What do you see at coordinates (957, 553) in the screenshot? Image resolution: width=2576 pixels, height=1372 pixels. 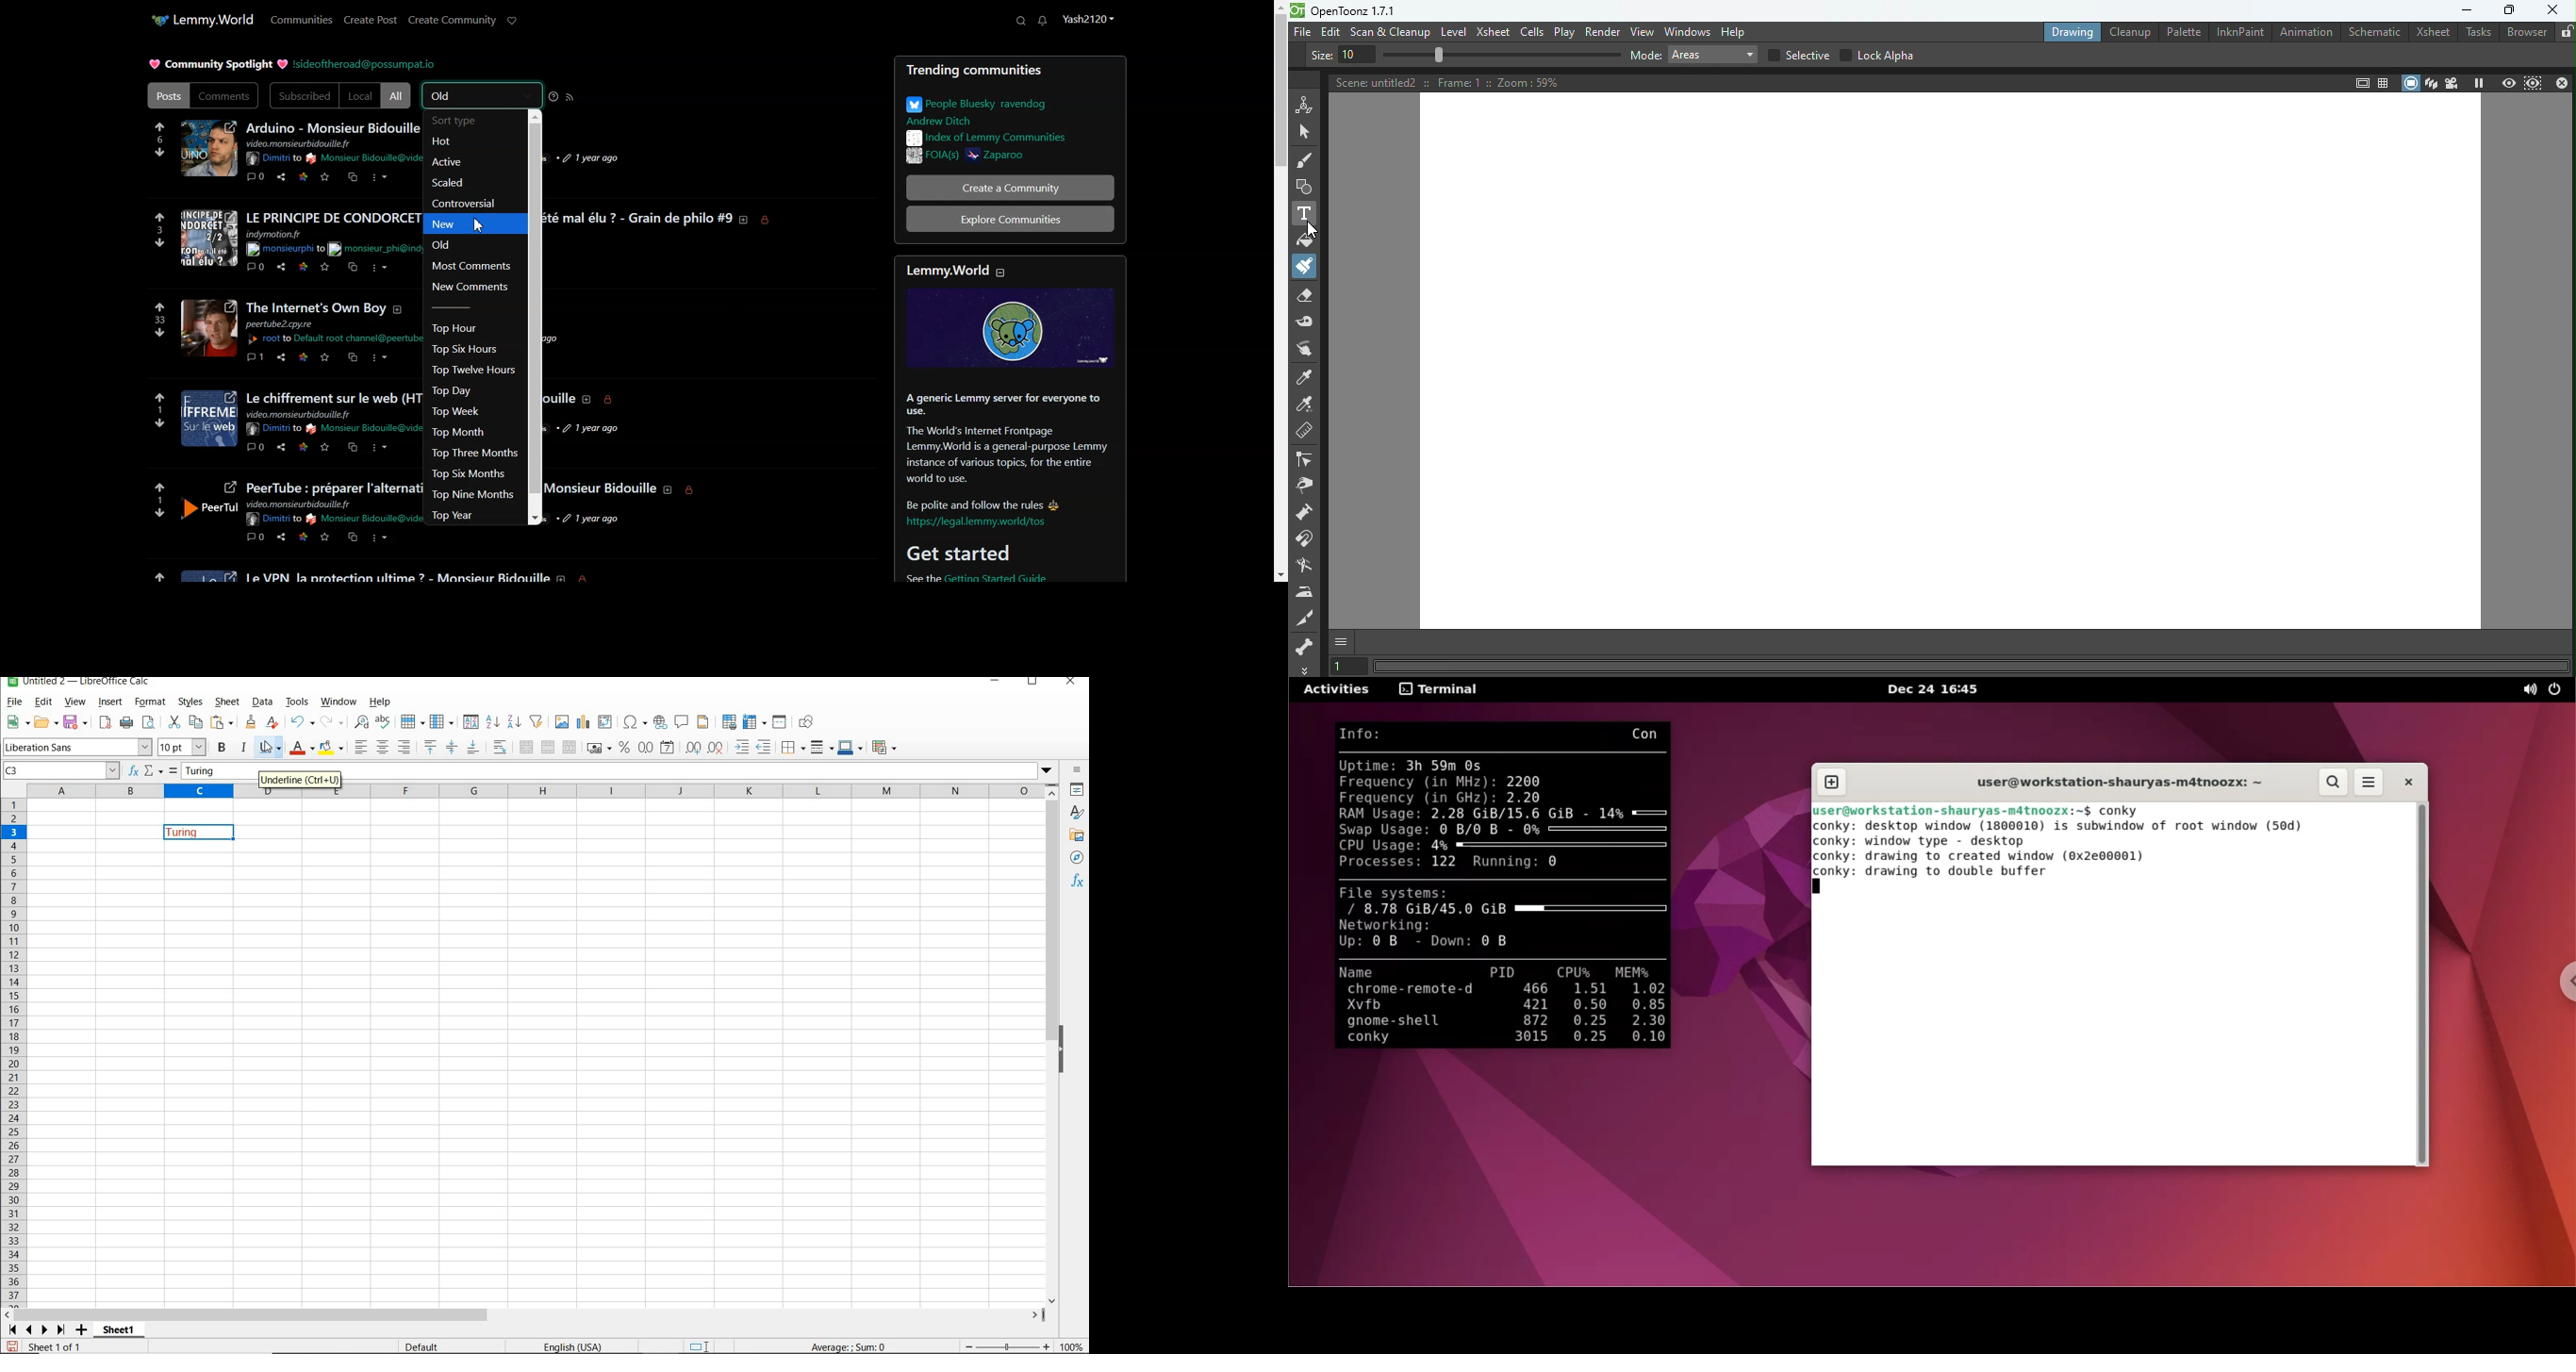 I see `Get started` at bounding box center [957, 553].